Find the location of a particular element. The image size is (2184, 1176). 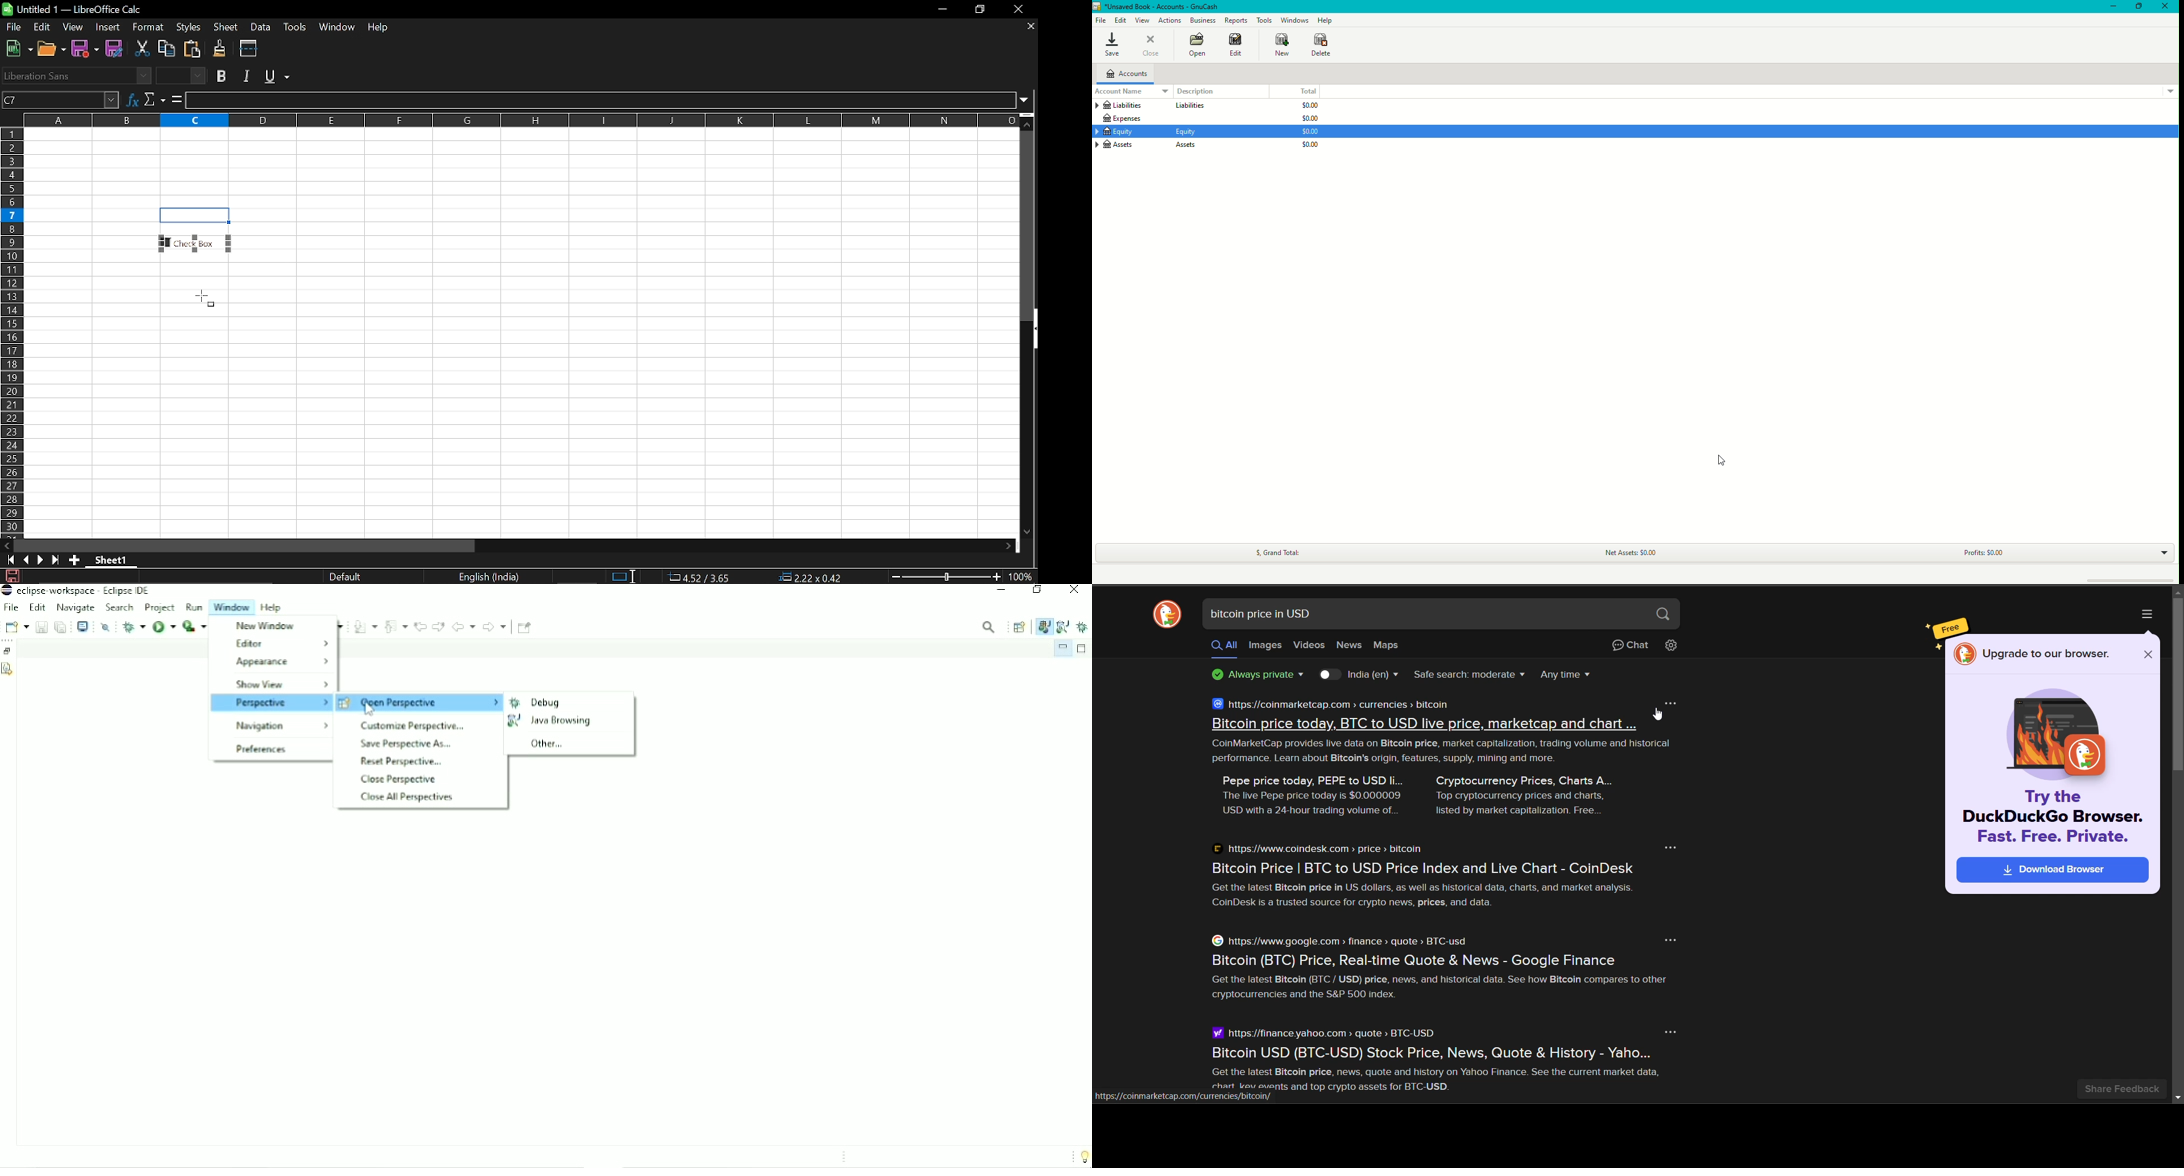

Open is located at coordinates (52, 49).